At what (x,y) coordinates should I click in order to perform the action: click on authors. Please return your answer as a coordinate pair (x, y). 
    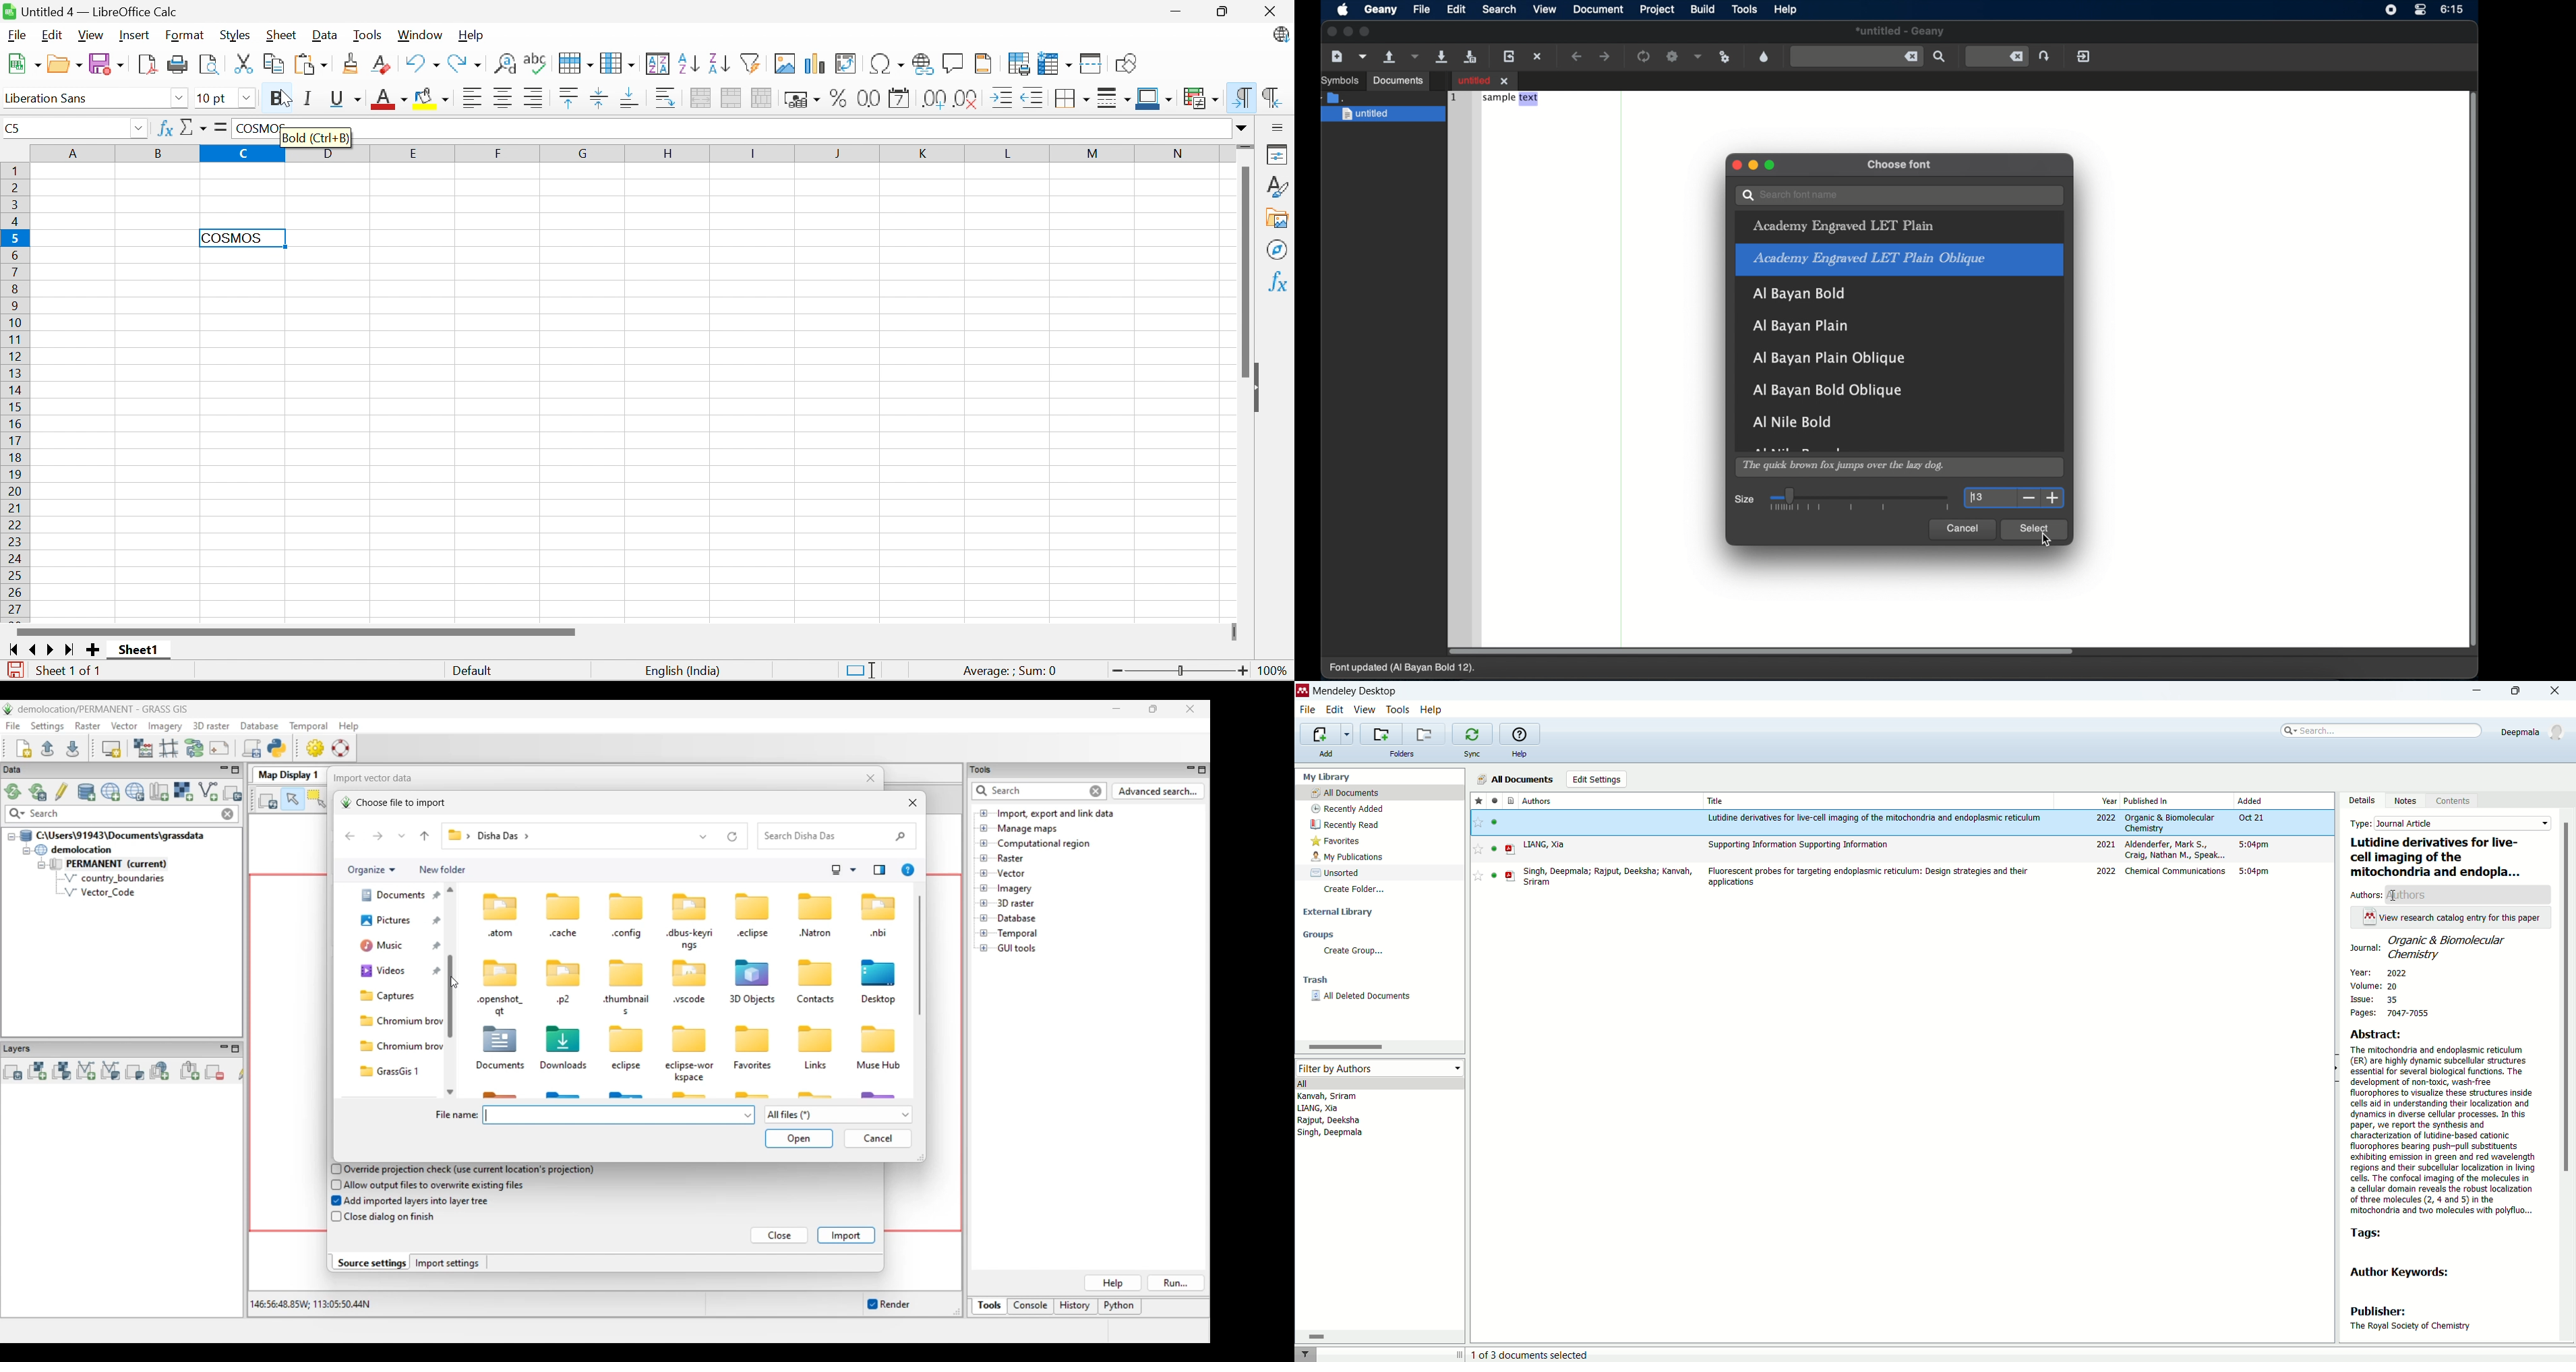
    Looking at the image, I should click on (1538, 799).